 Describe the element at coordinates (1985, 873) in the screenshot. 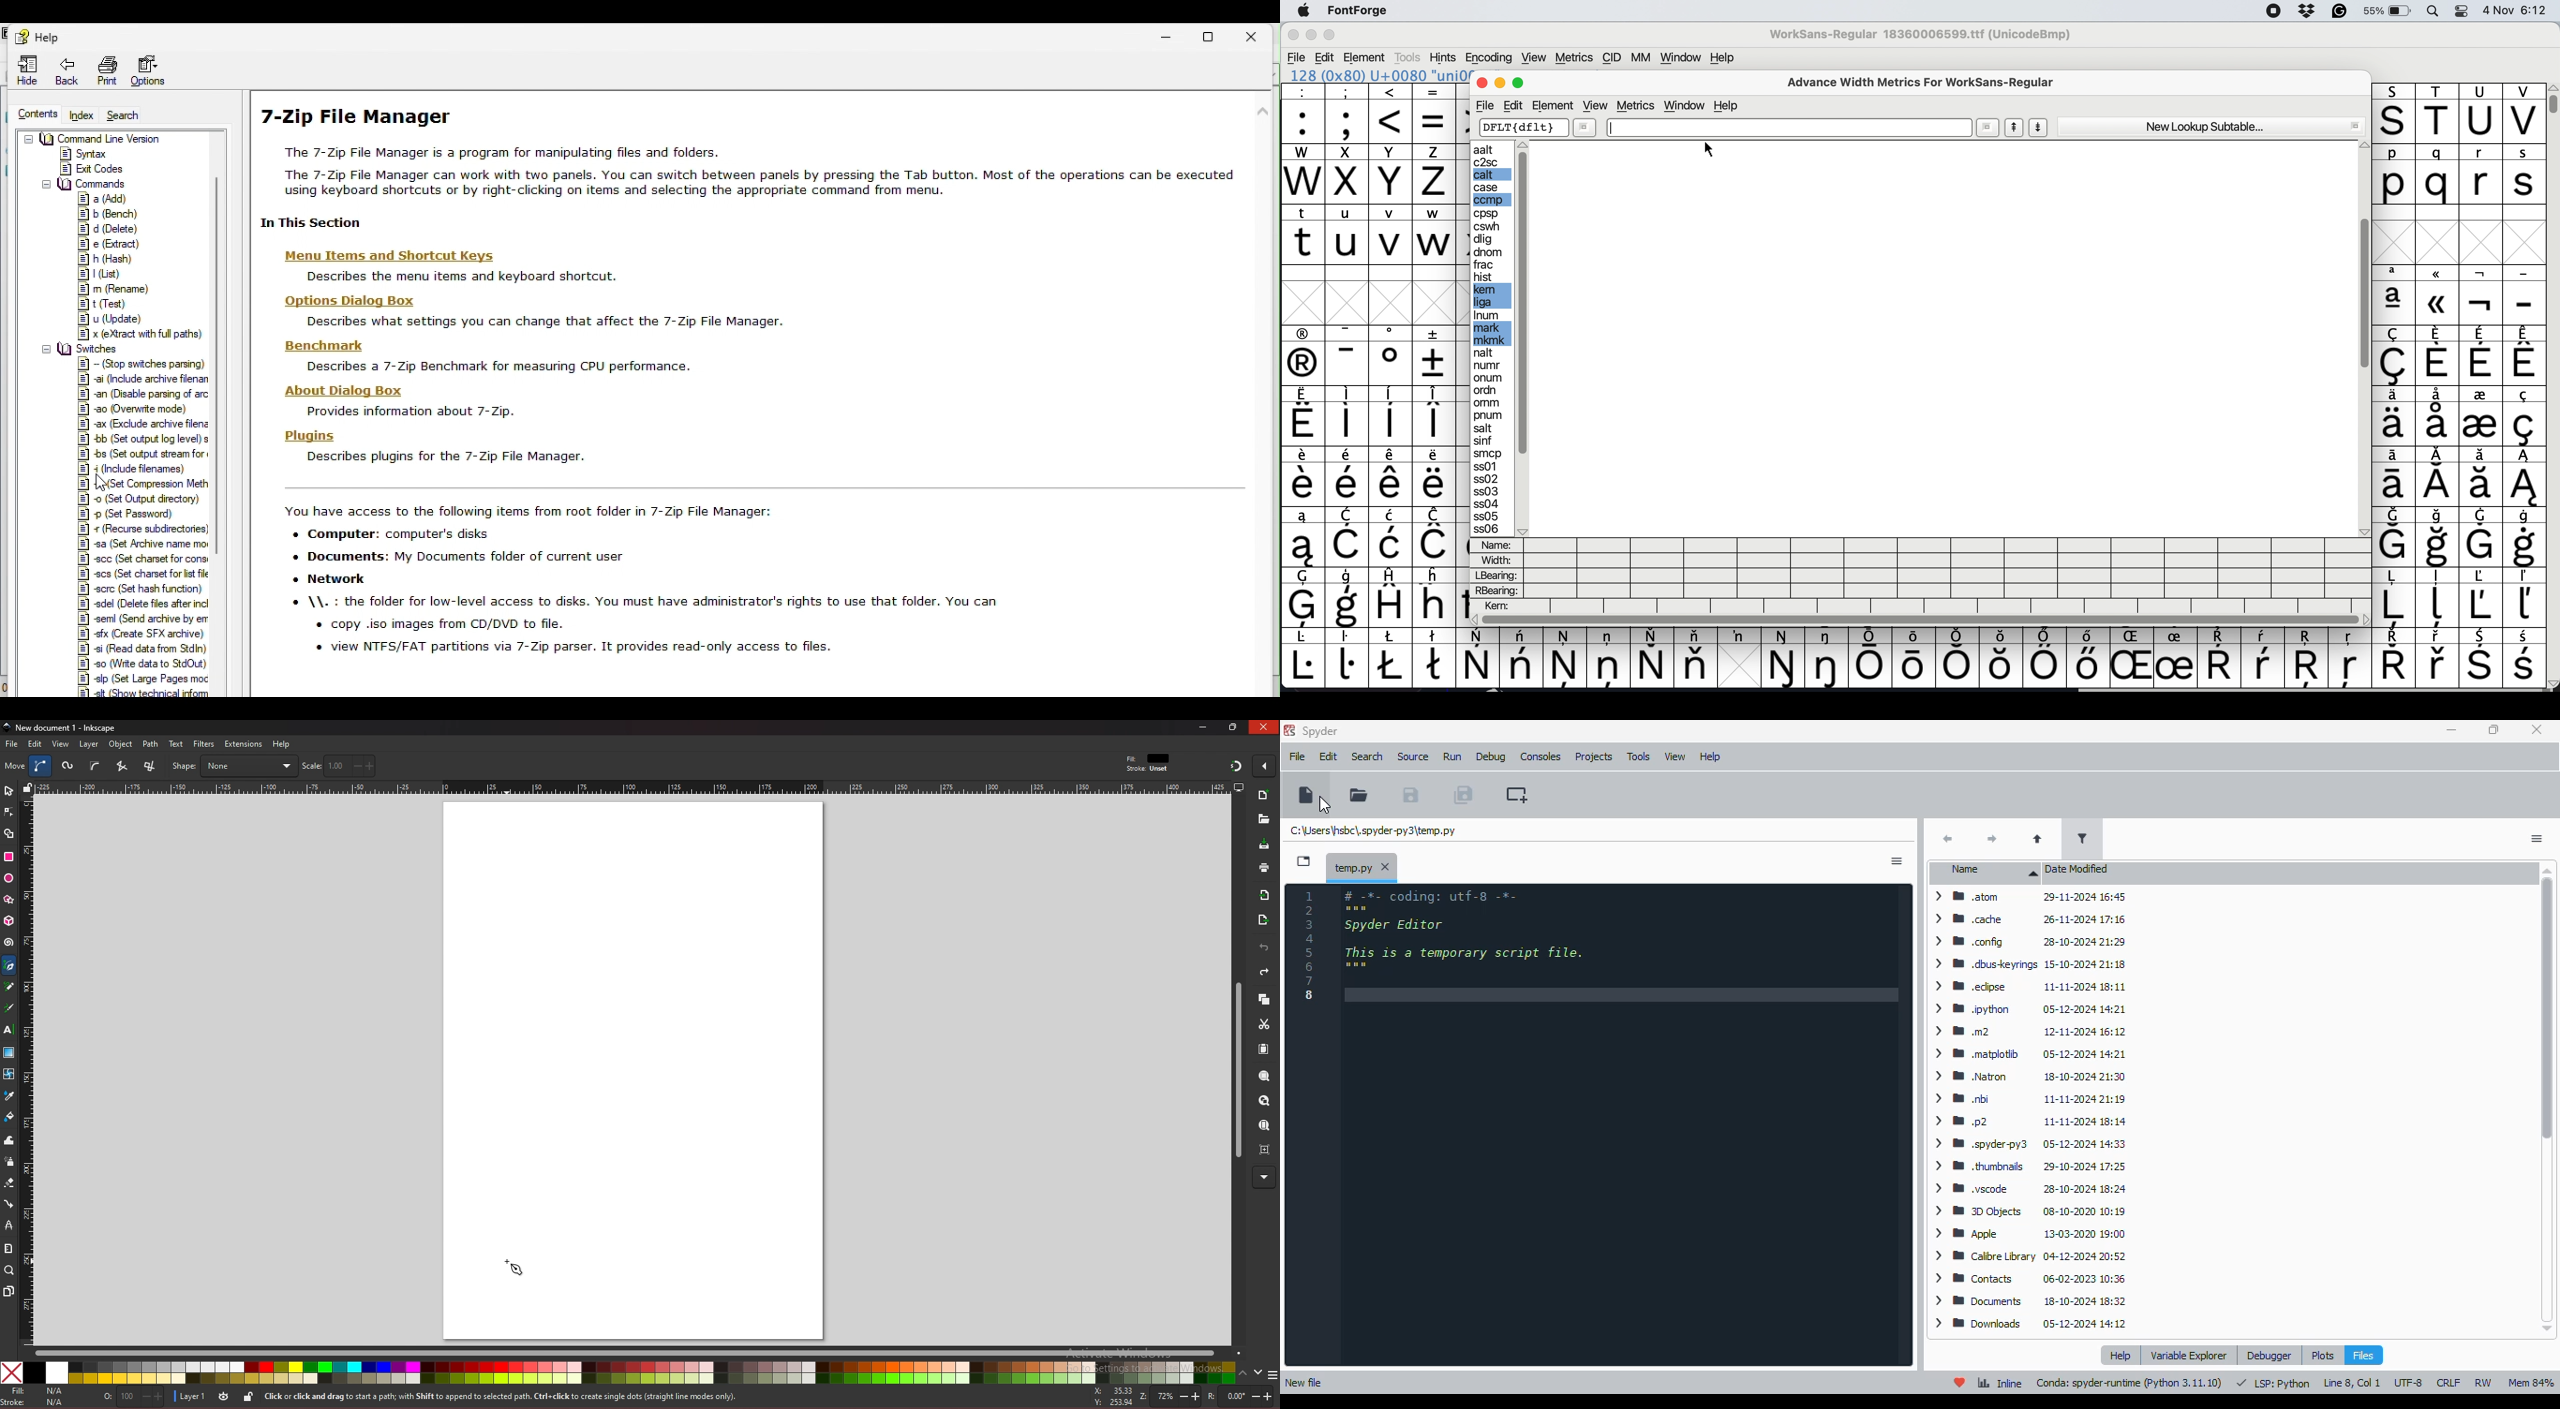

I see `name` at that location.